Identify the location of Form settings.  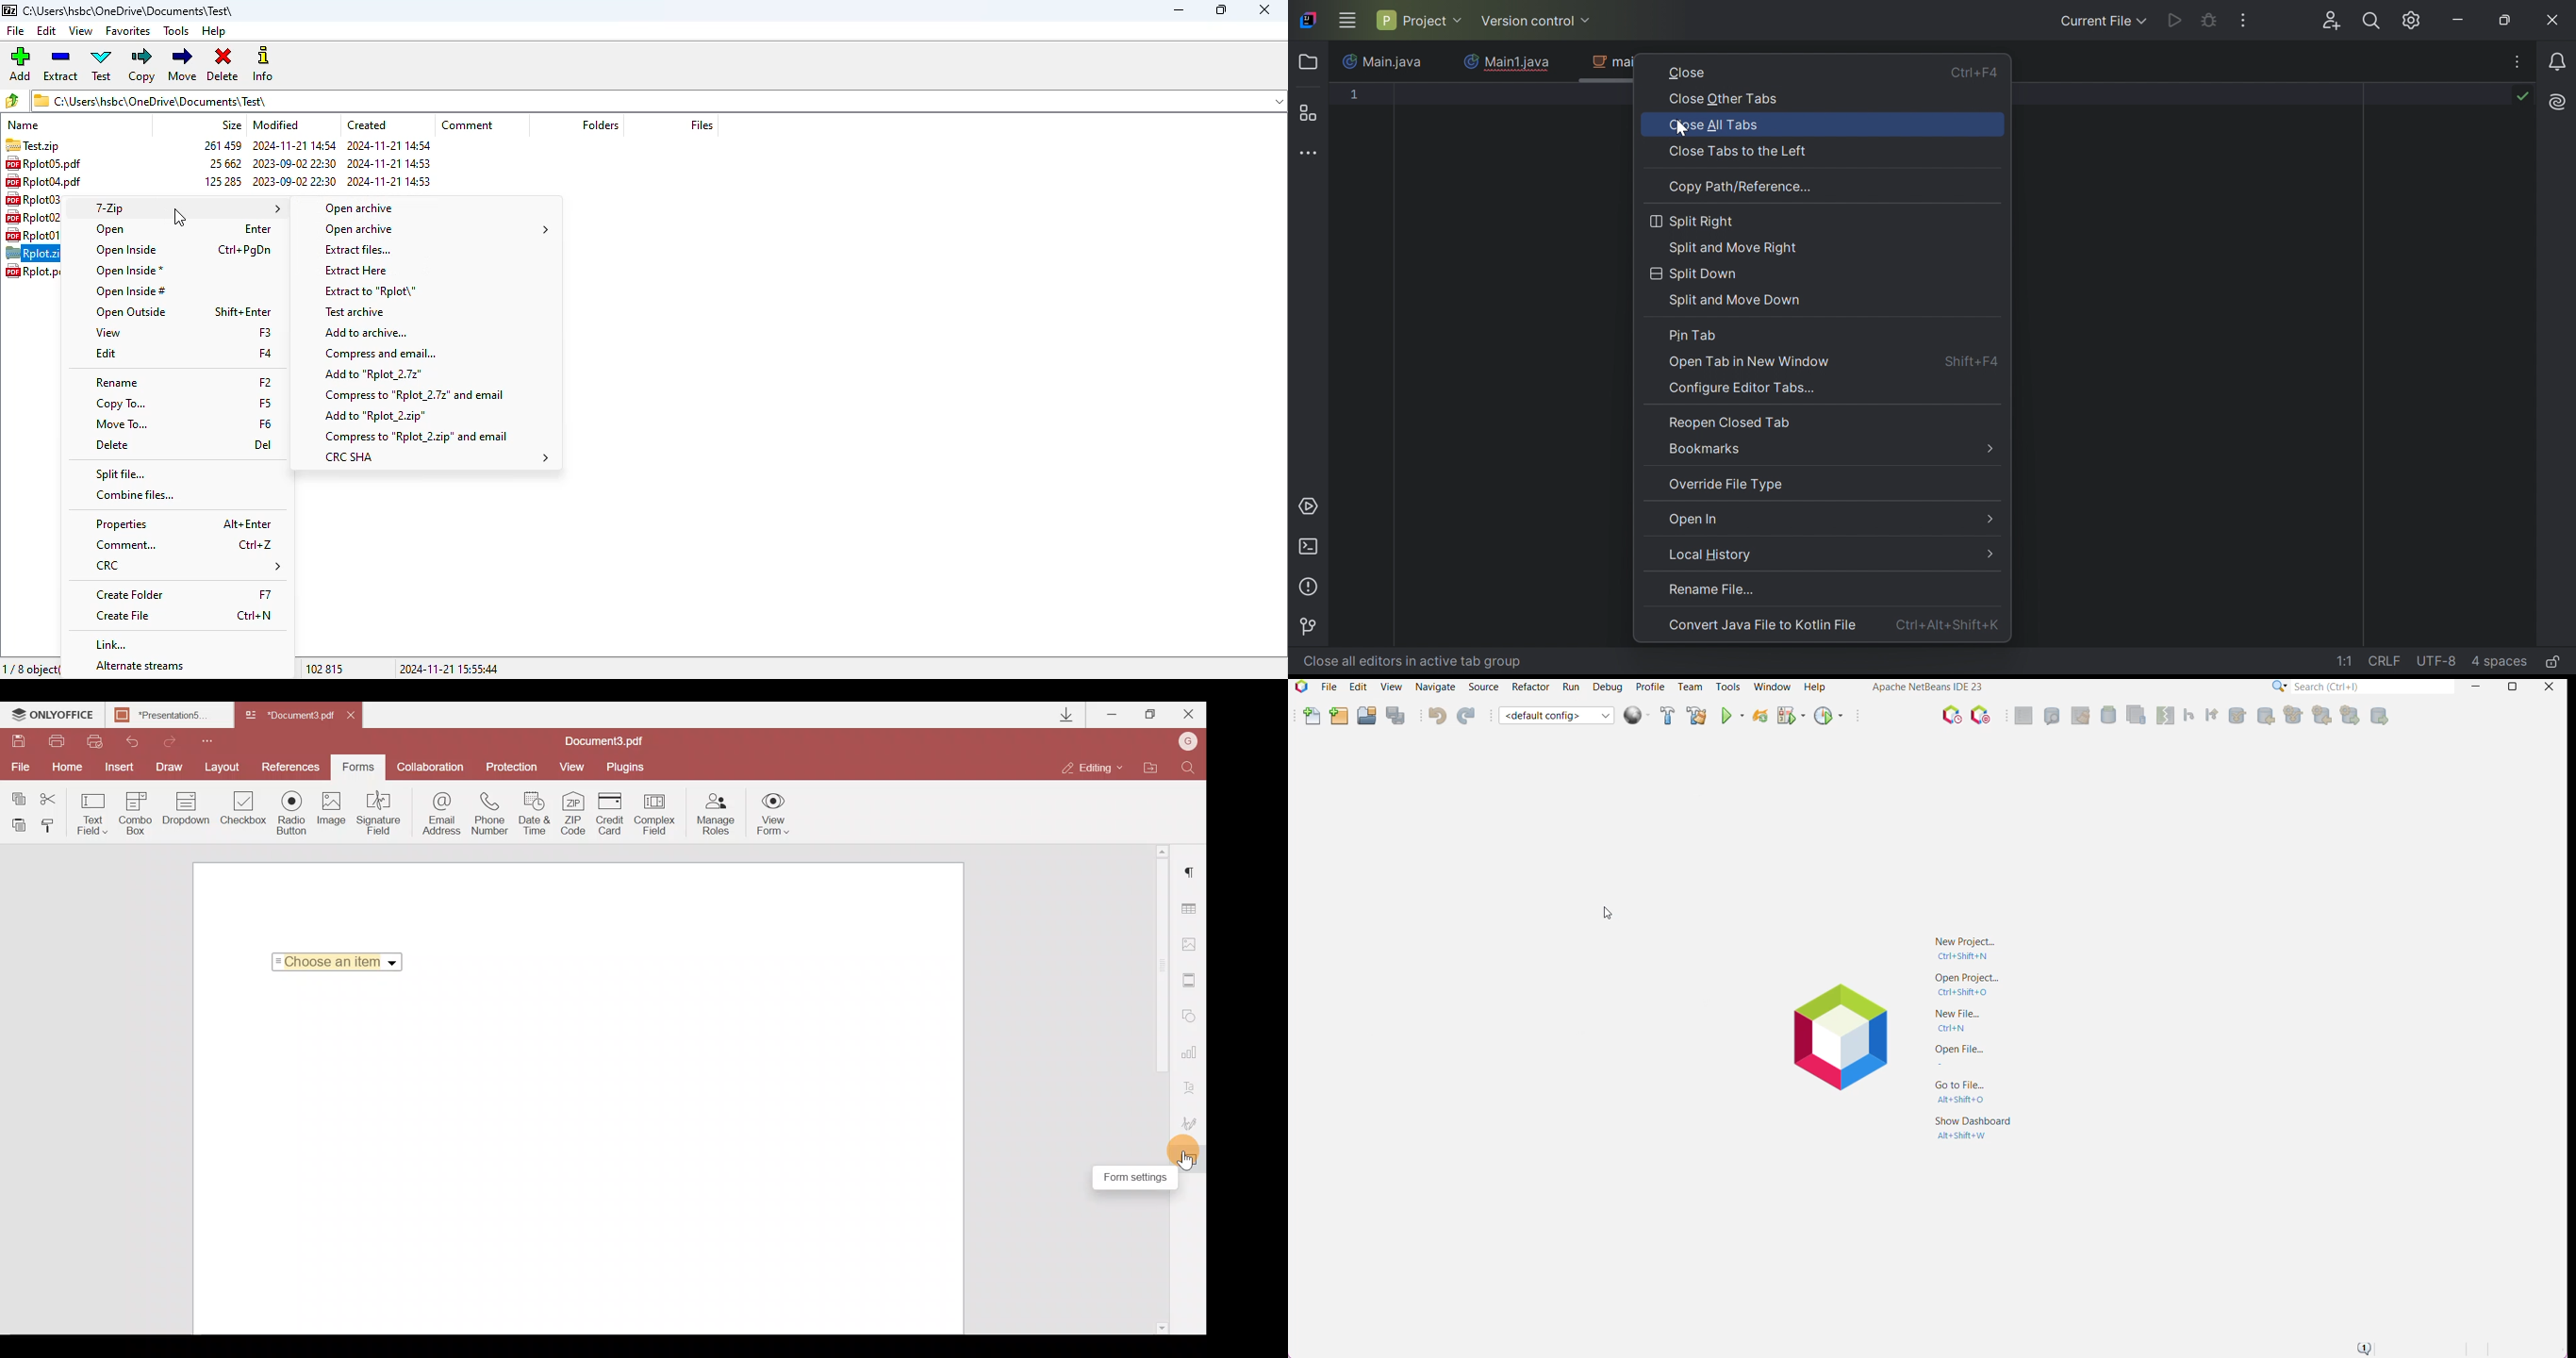
(1128, 1176).